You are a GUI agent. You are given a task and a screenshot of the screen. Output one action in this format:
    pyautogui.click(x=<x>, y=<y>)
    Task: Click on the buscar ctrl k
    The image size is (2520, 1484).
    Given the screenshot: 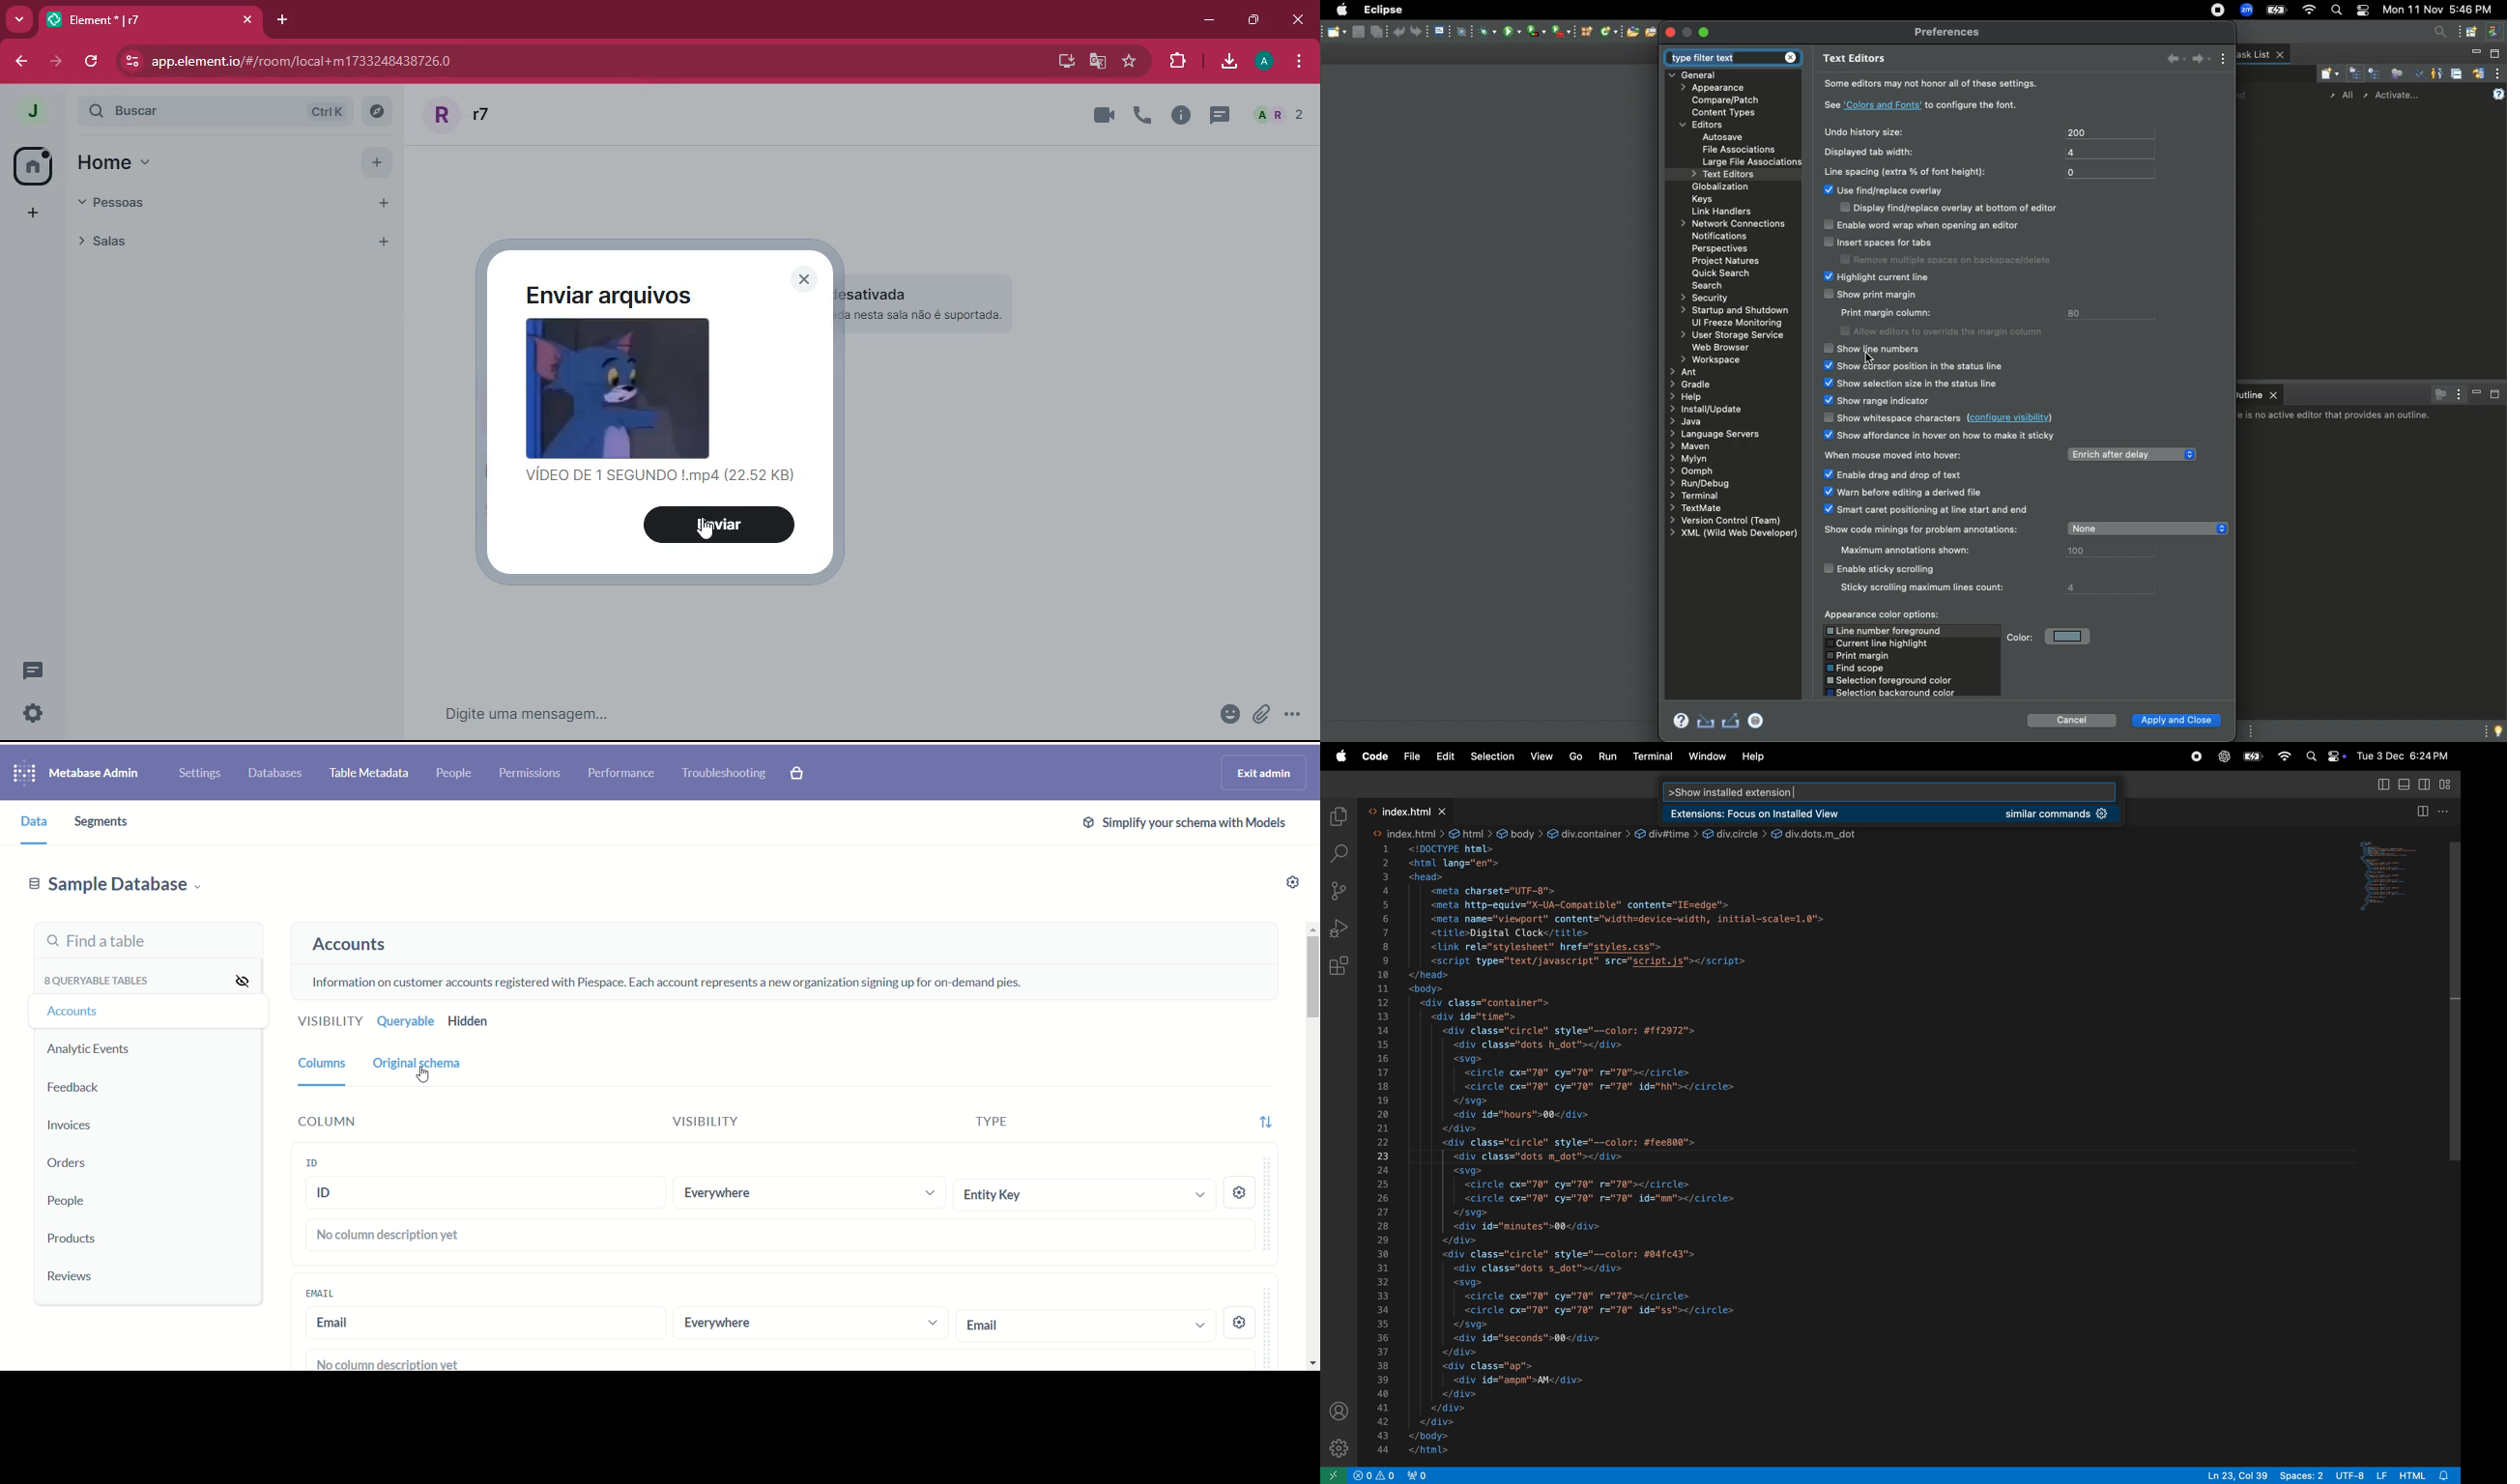 What is the action you would take?
    pyautogui.click(x=234, y=111)
    